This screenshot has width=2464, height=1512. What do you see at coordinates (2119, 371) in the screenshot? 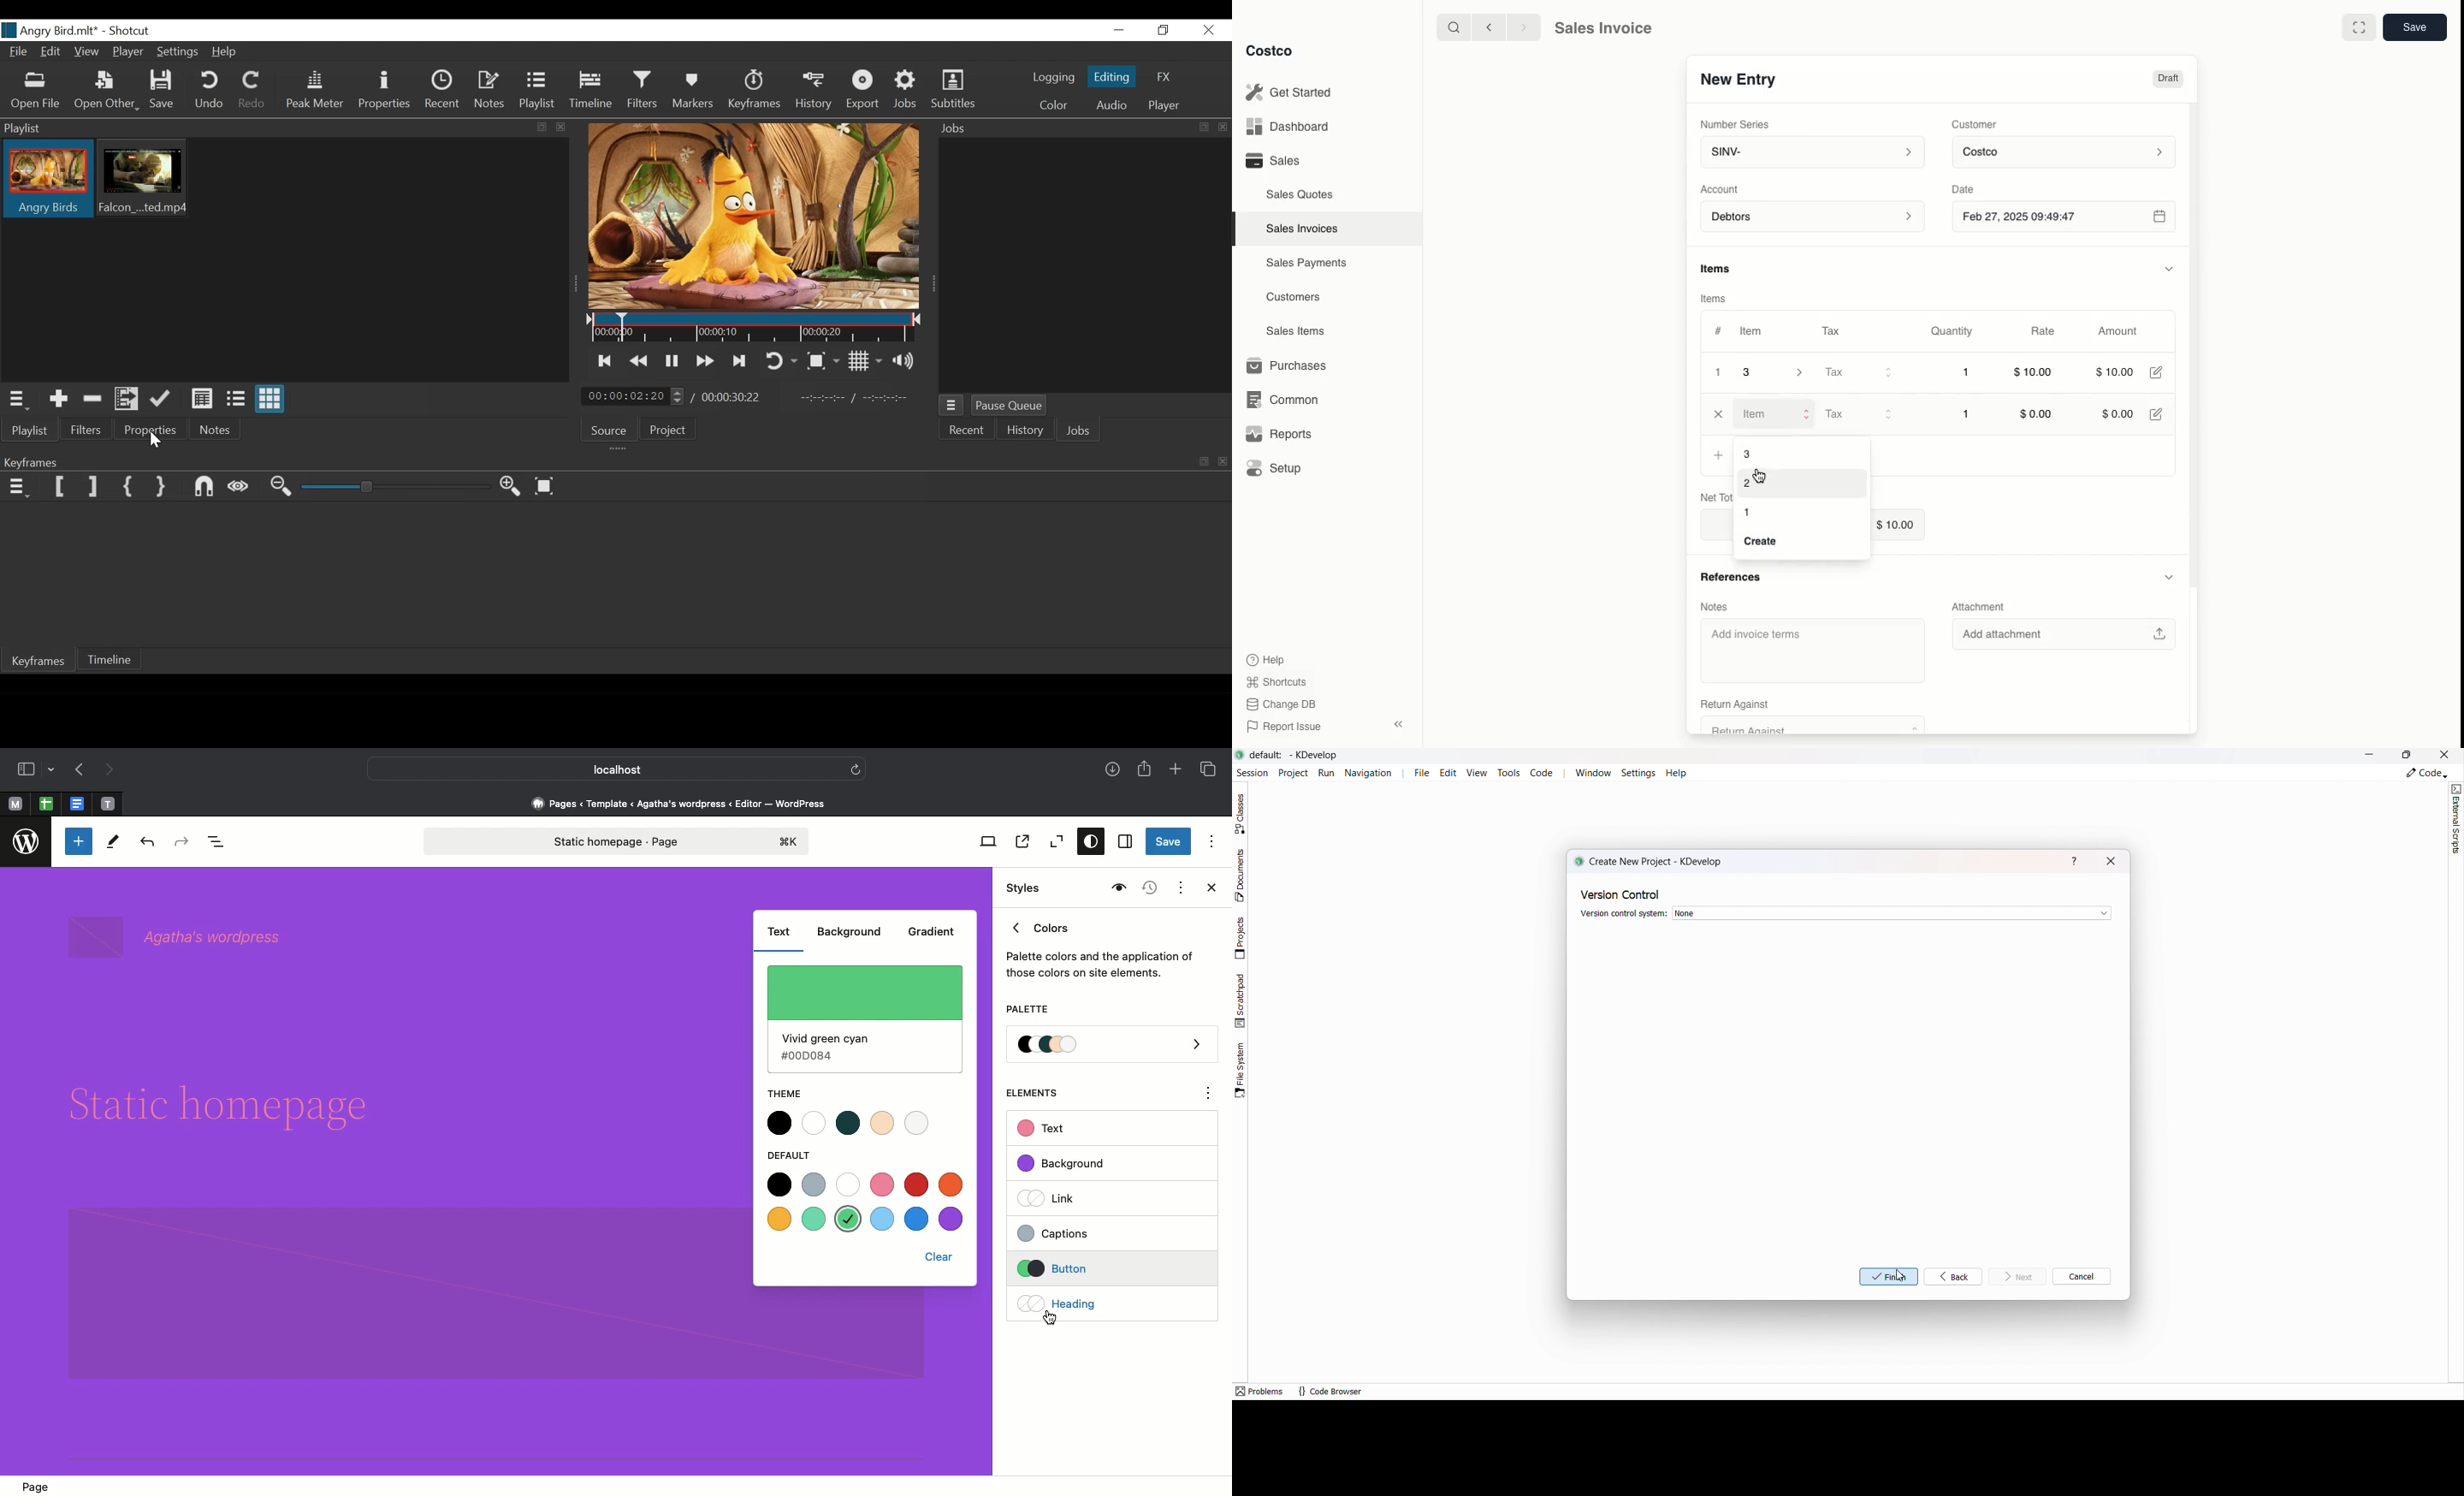
I see `$10.00` at bounding box center [2119, 371].